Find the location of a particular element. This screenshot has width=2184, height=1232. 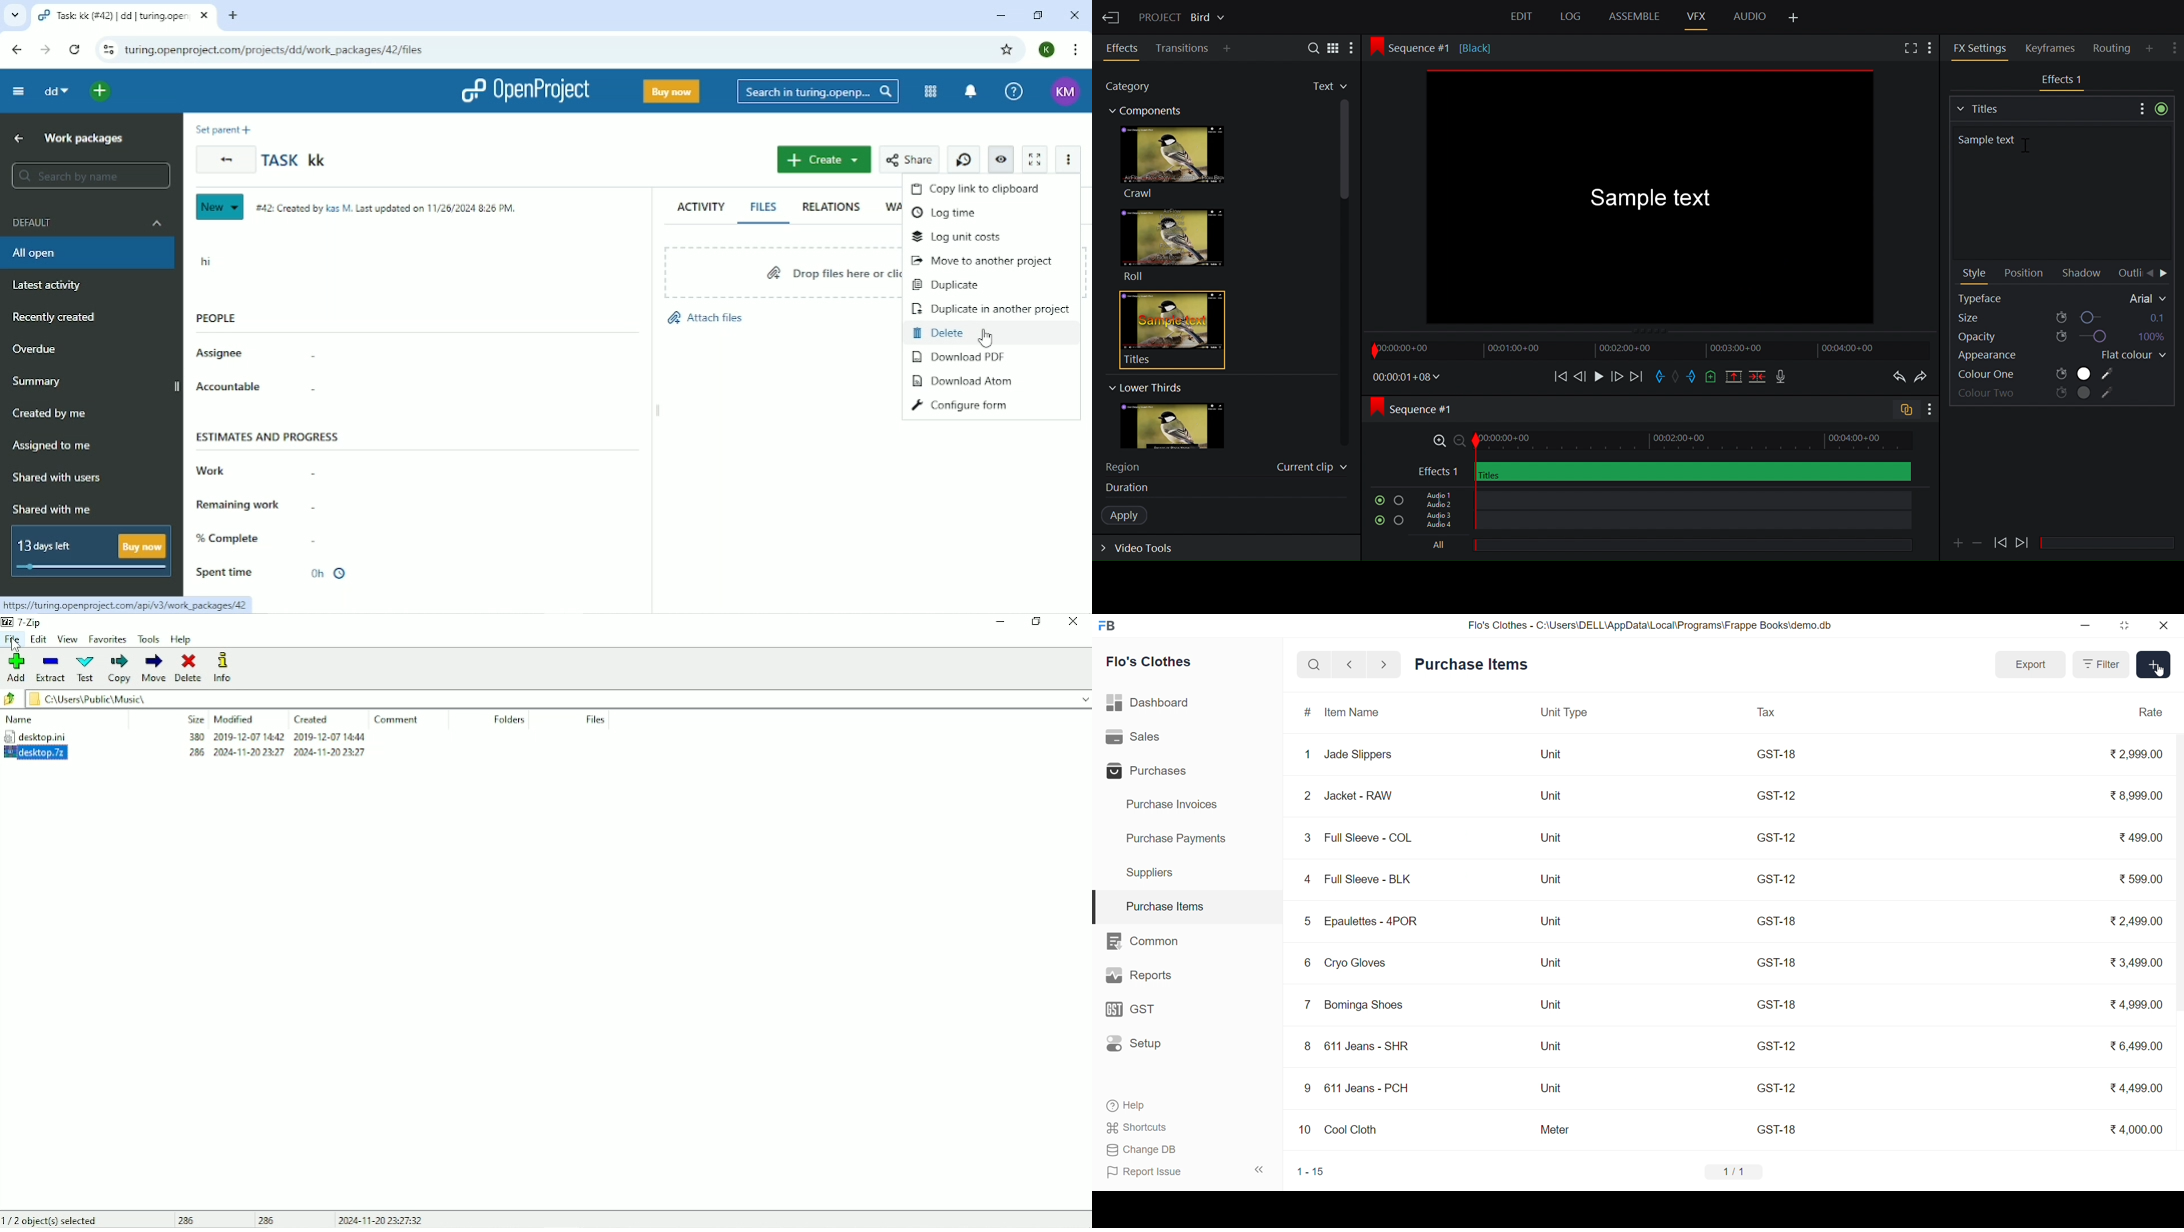

Shortcuts is located at coordinates (1184, 1128).